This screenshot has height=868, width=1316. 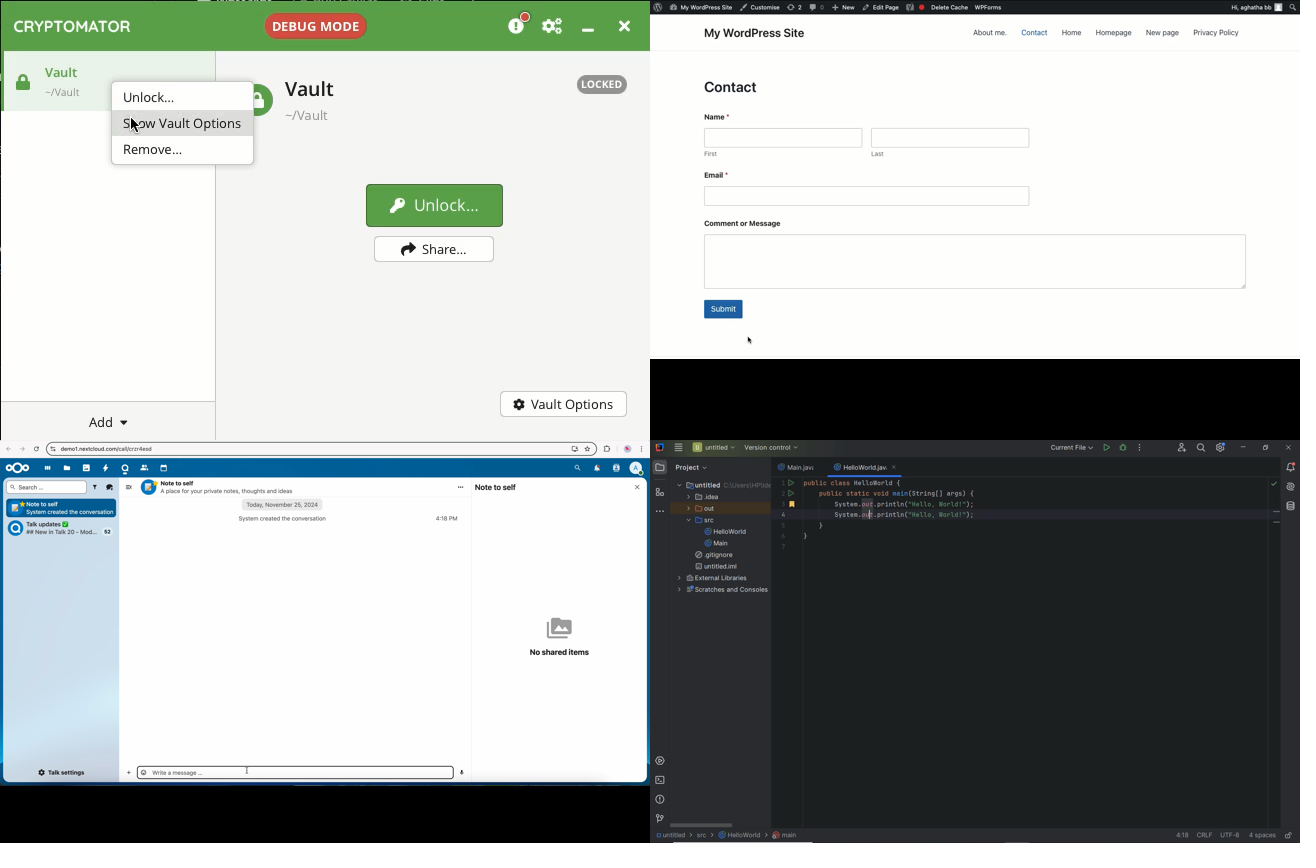 What do you see at coordinates (185, 124) in the screenshot?
I see `Show Vault Options` at bounding box center [185, 124].